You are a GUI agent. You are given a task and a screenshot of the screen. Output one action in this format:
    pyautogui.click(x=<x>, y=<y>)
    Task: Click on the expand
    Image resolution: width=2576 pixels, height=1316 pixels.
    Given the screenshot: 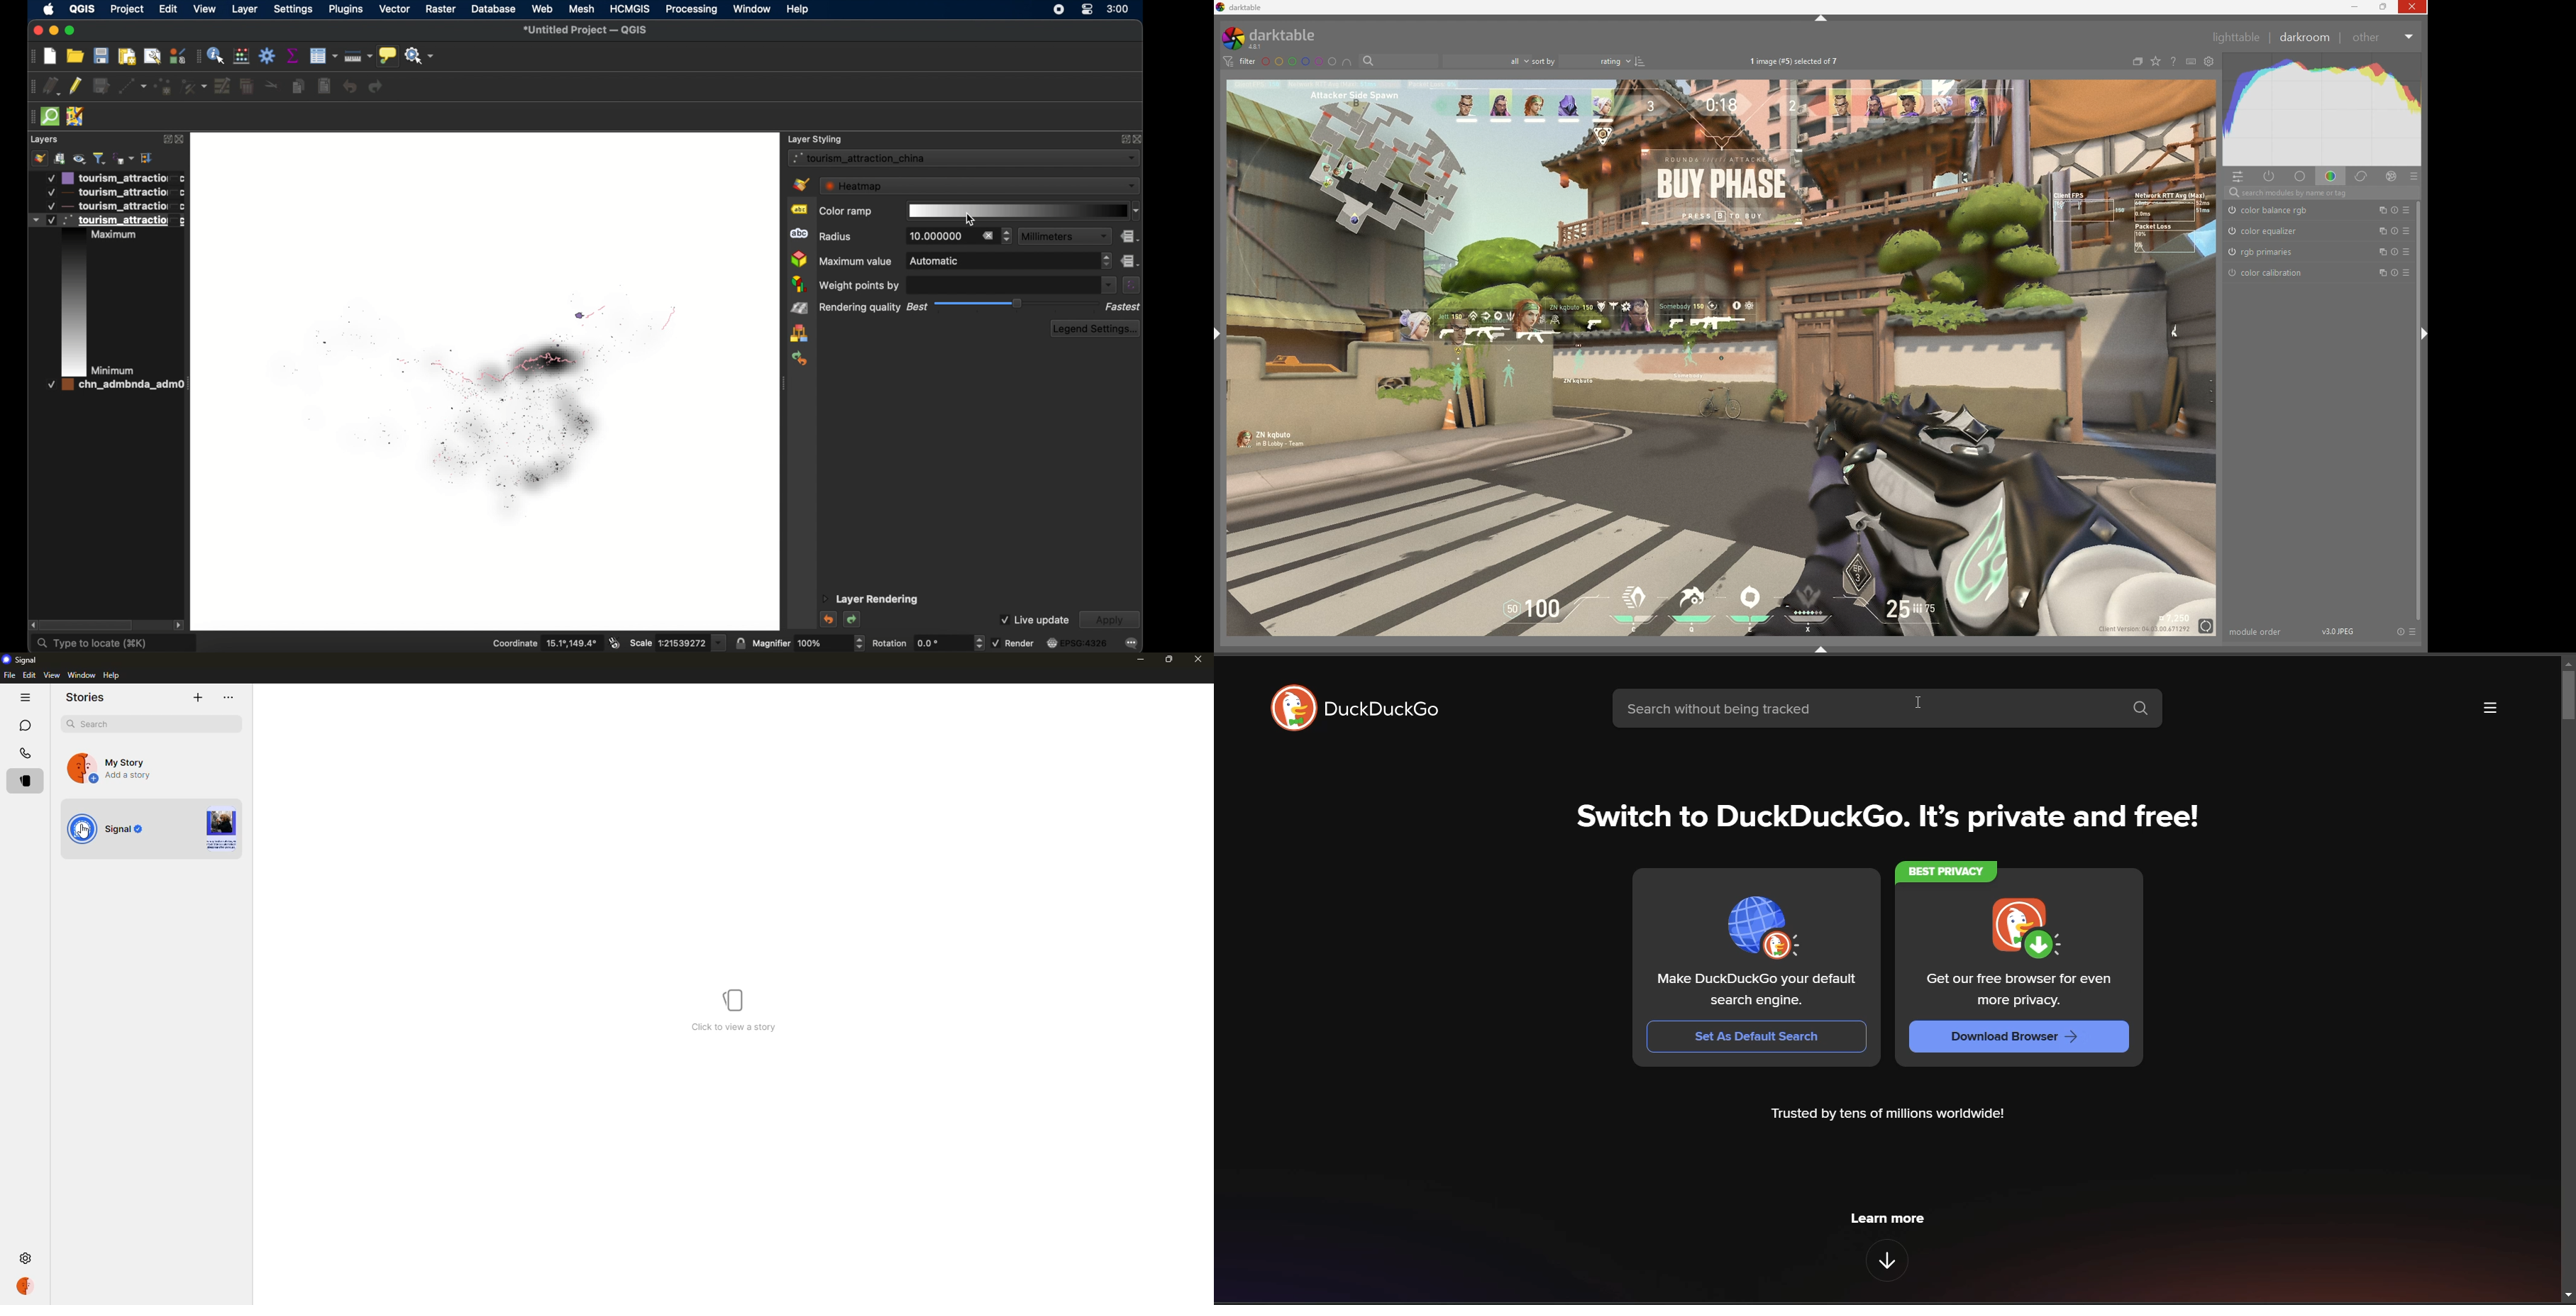 What is the action you would take?
    pyautogui.click(x=1124, y=141)
    